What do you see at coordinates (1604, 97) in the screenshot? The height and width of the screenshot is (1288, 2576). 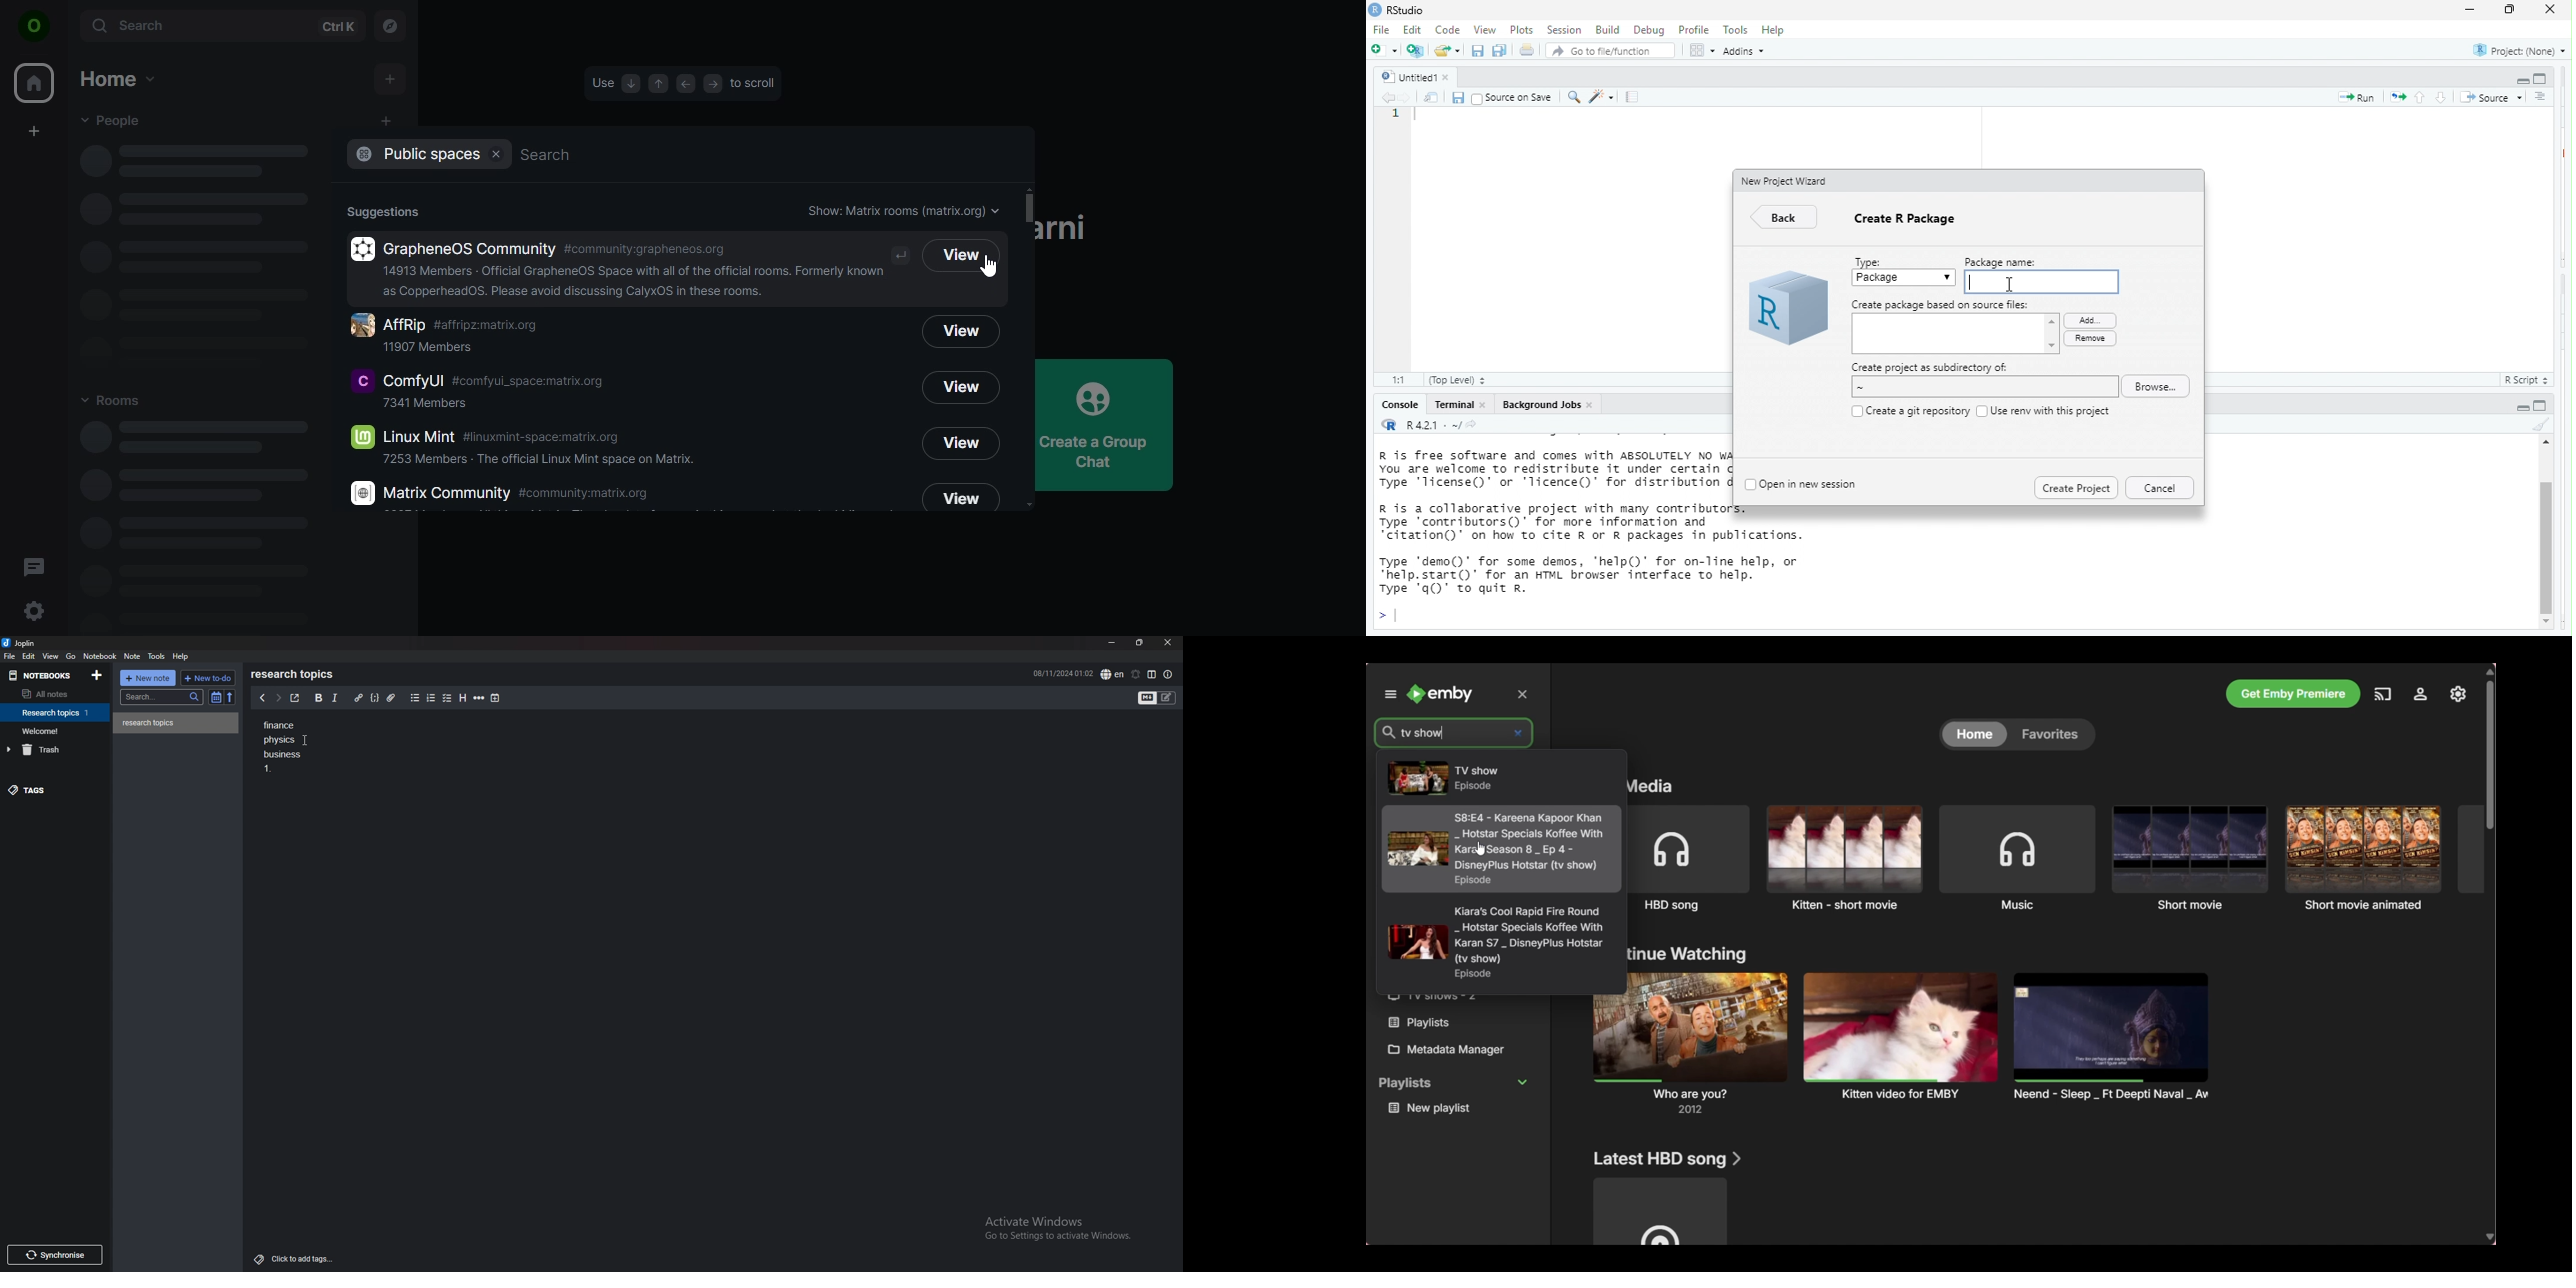 I see `code tools` at bounding box center [1604, 97].